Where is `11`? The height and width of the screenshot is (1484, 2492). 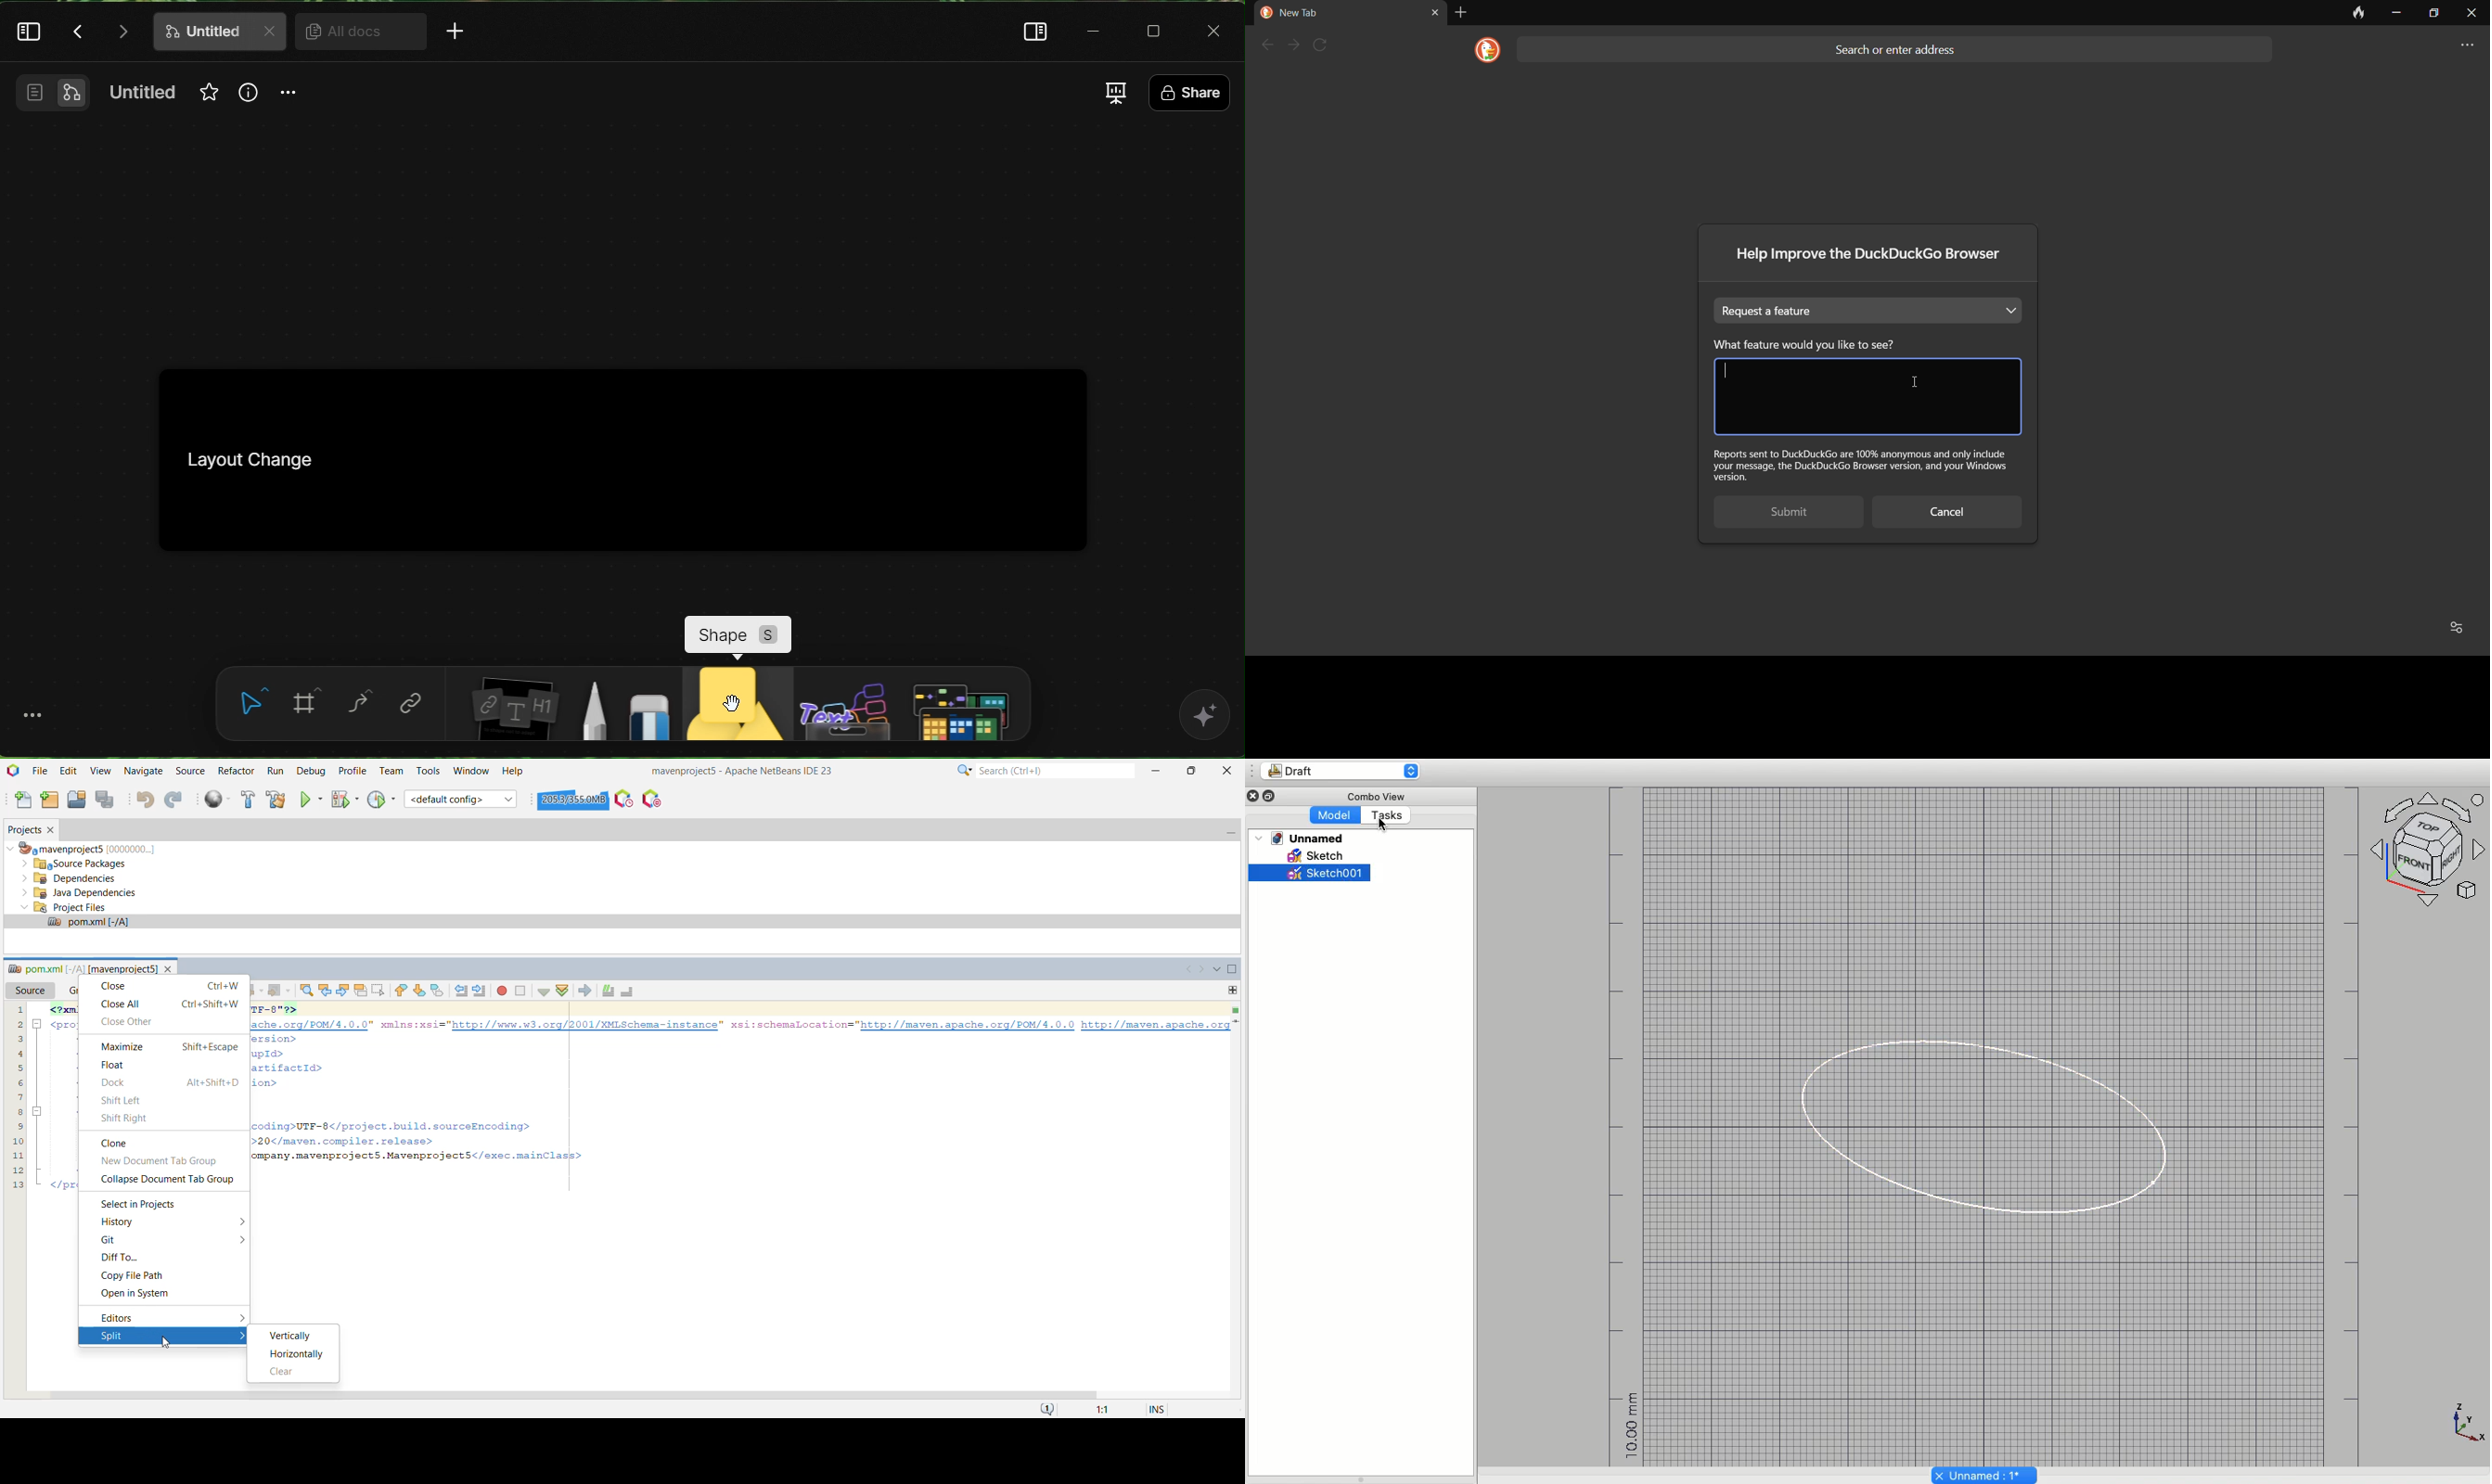
11 is located at coordinates (18, 1154).